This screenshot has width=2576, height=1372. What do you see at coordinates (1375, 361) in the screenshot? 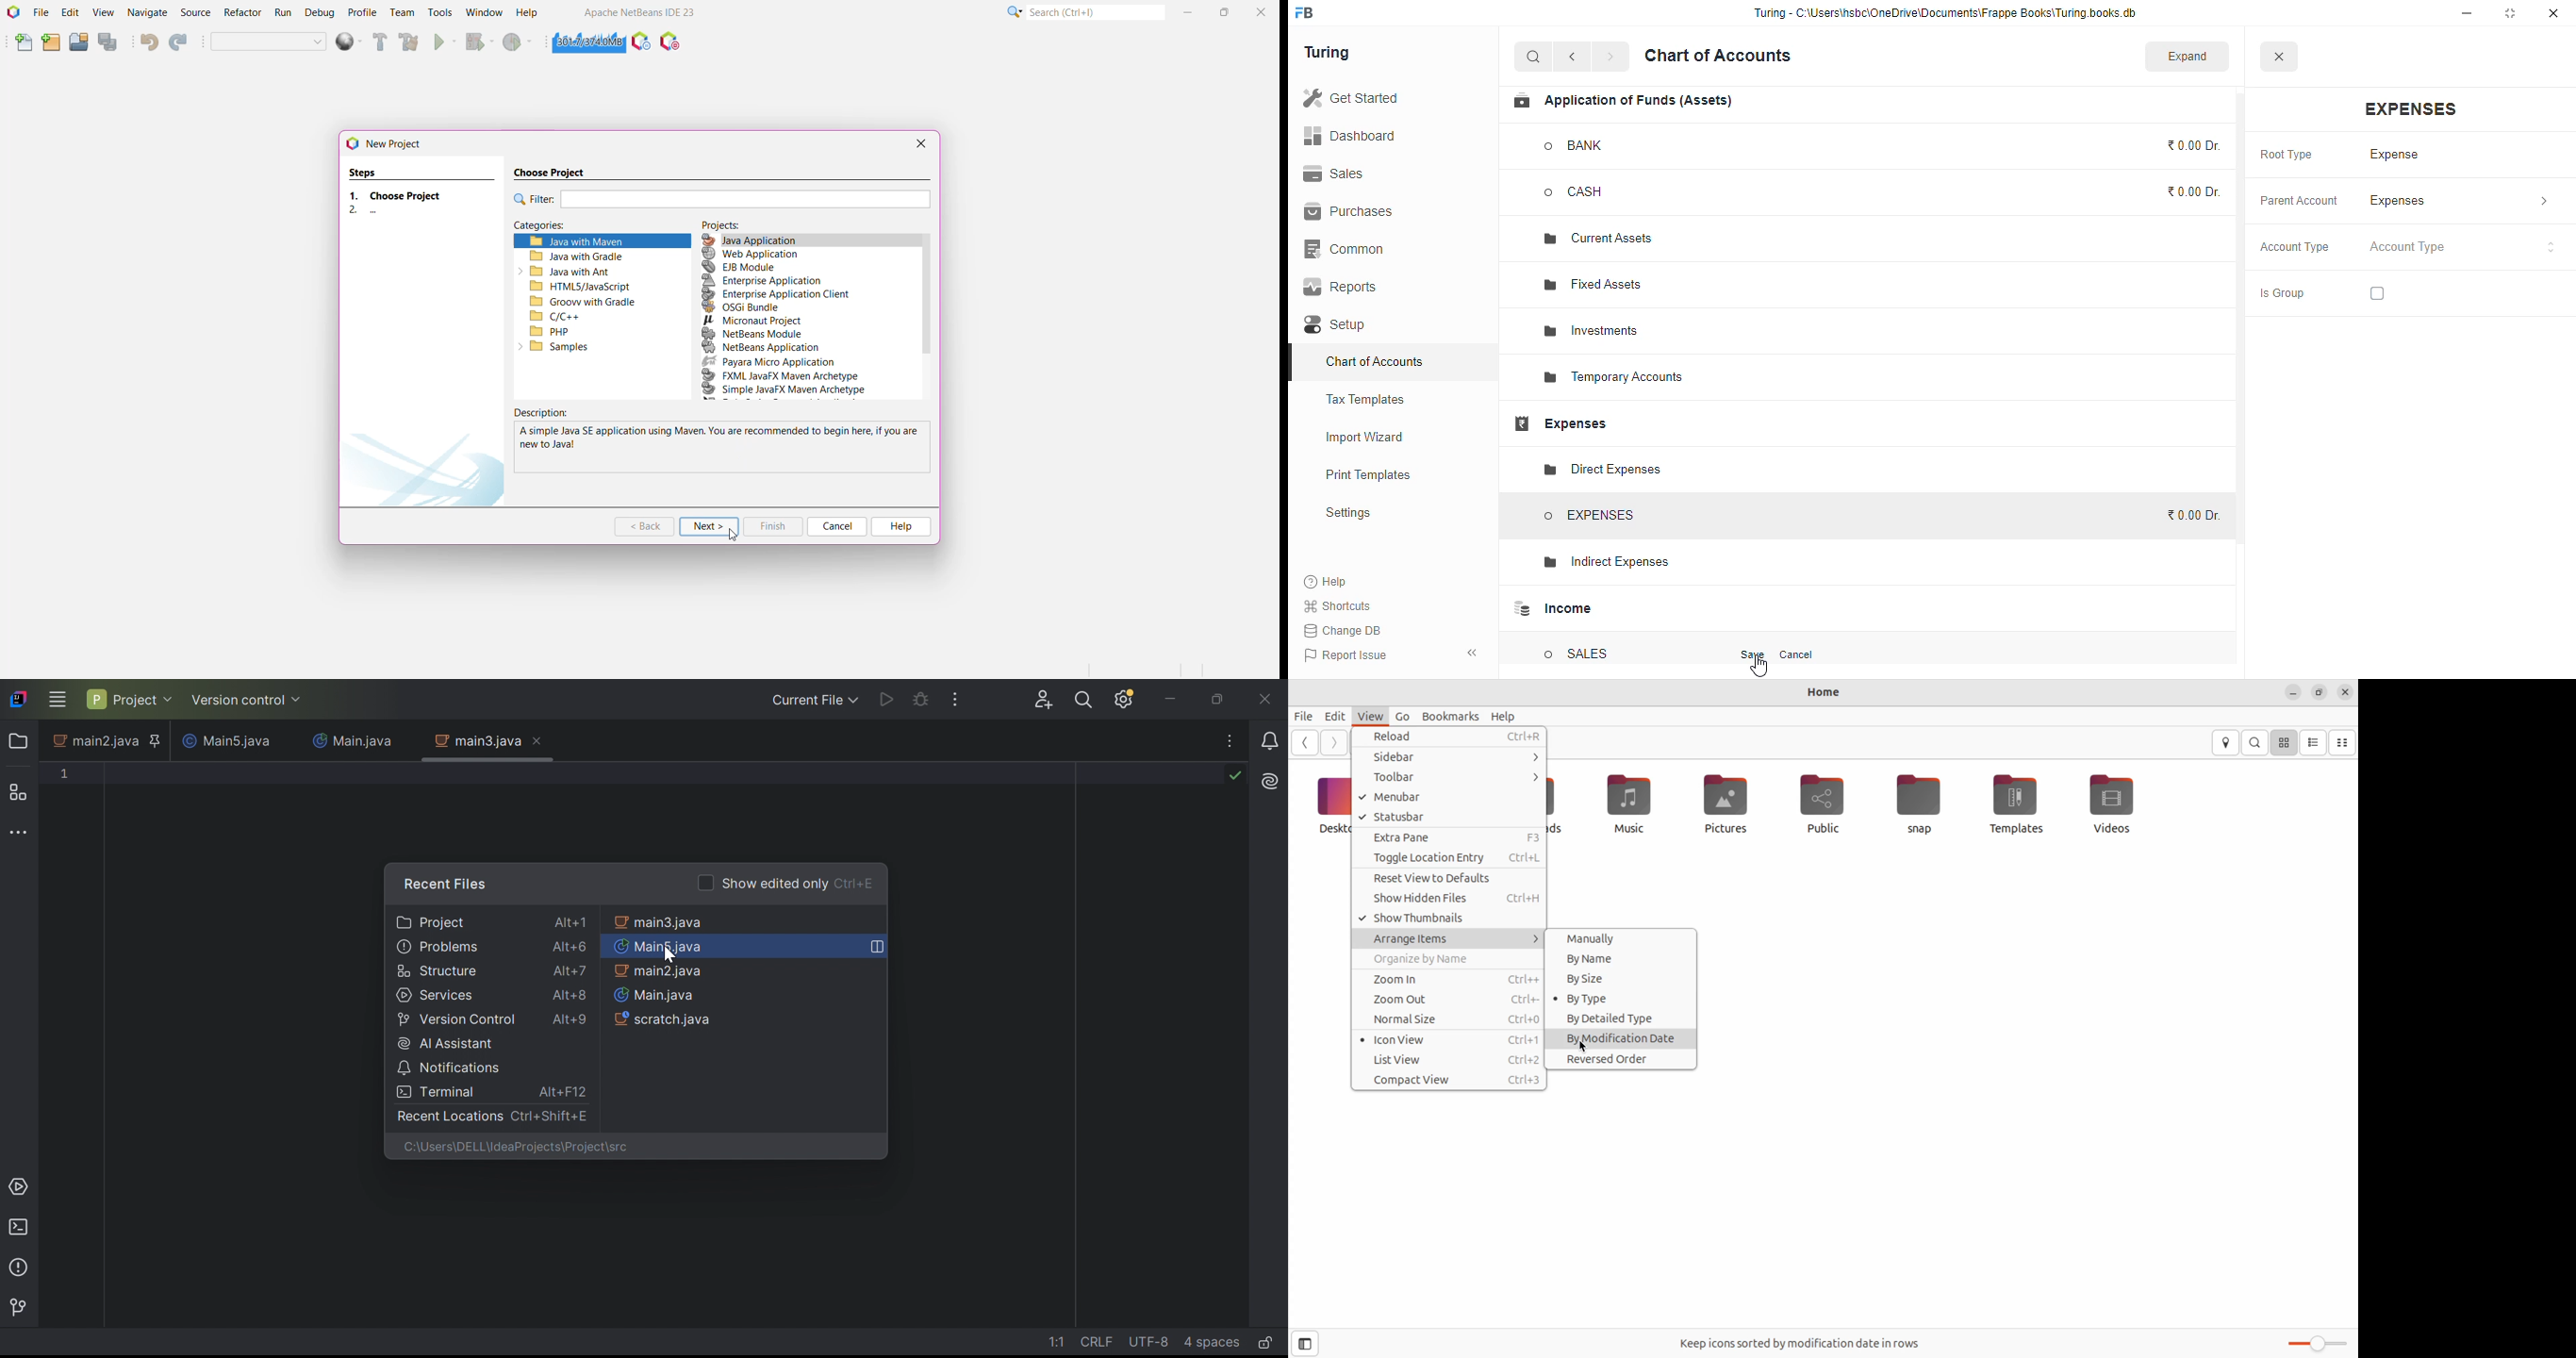
I see `chart of accounts` at bounding box center [1375, 361].